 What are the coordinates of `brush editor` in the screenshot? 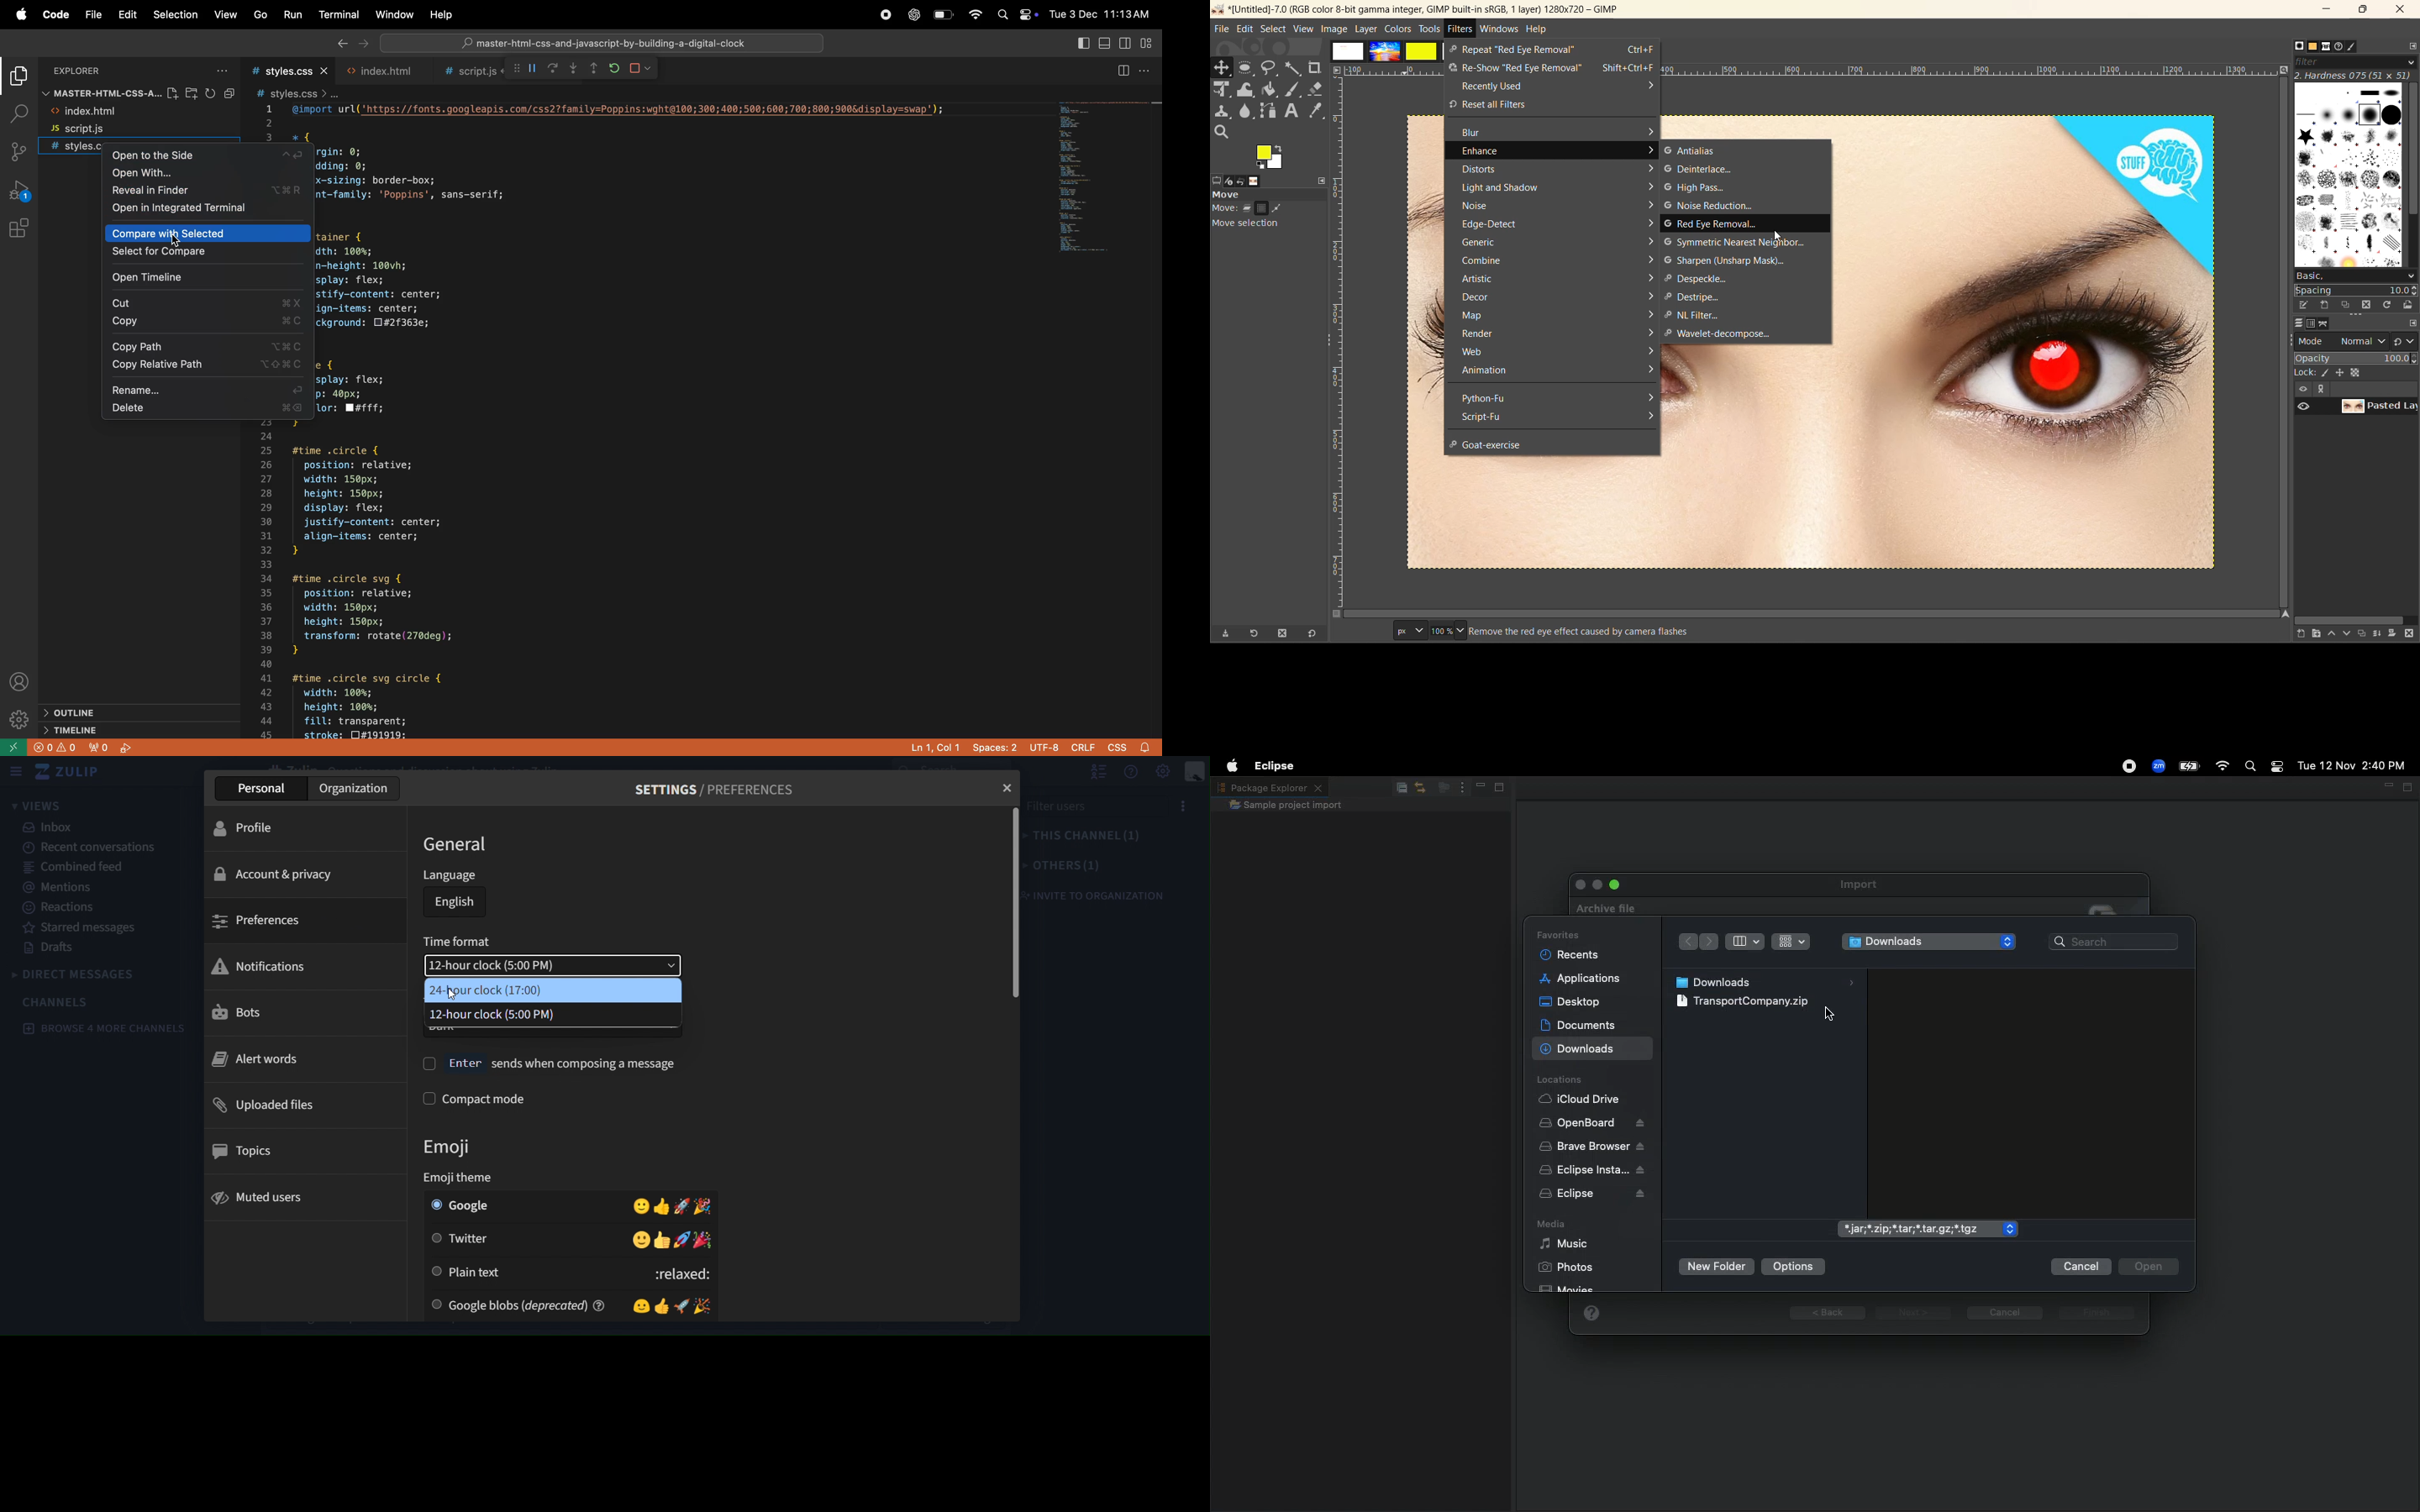 It's located at (2358, 47).